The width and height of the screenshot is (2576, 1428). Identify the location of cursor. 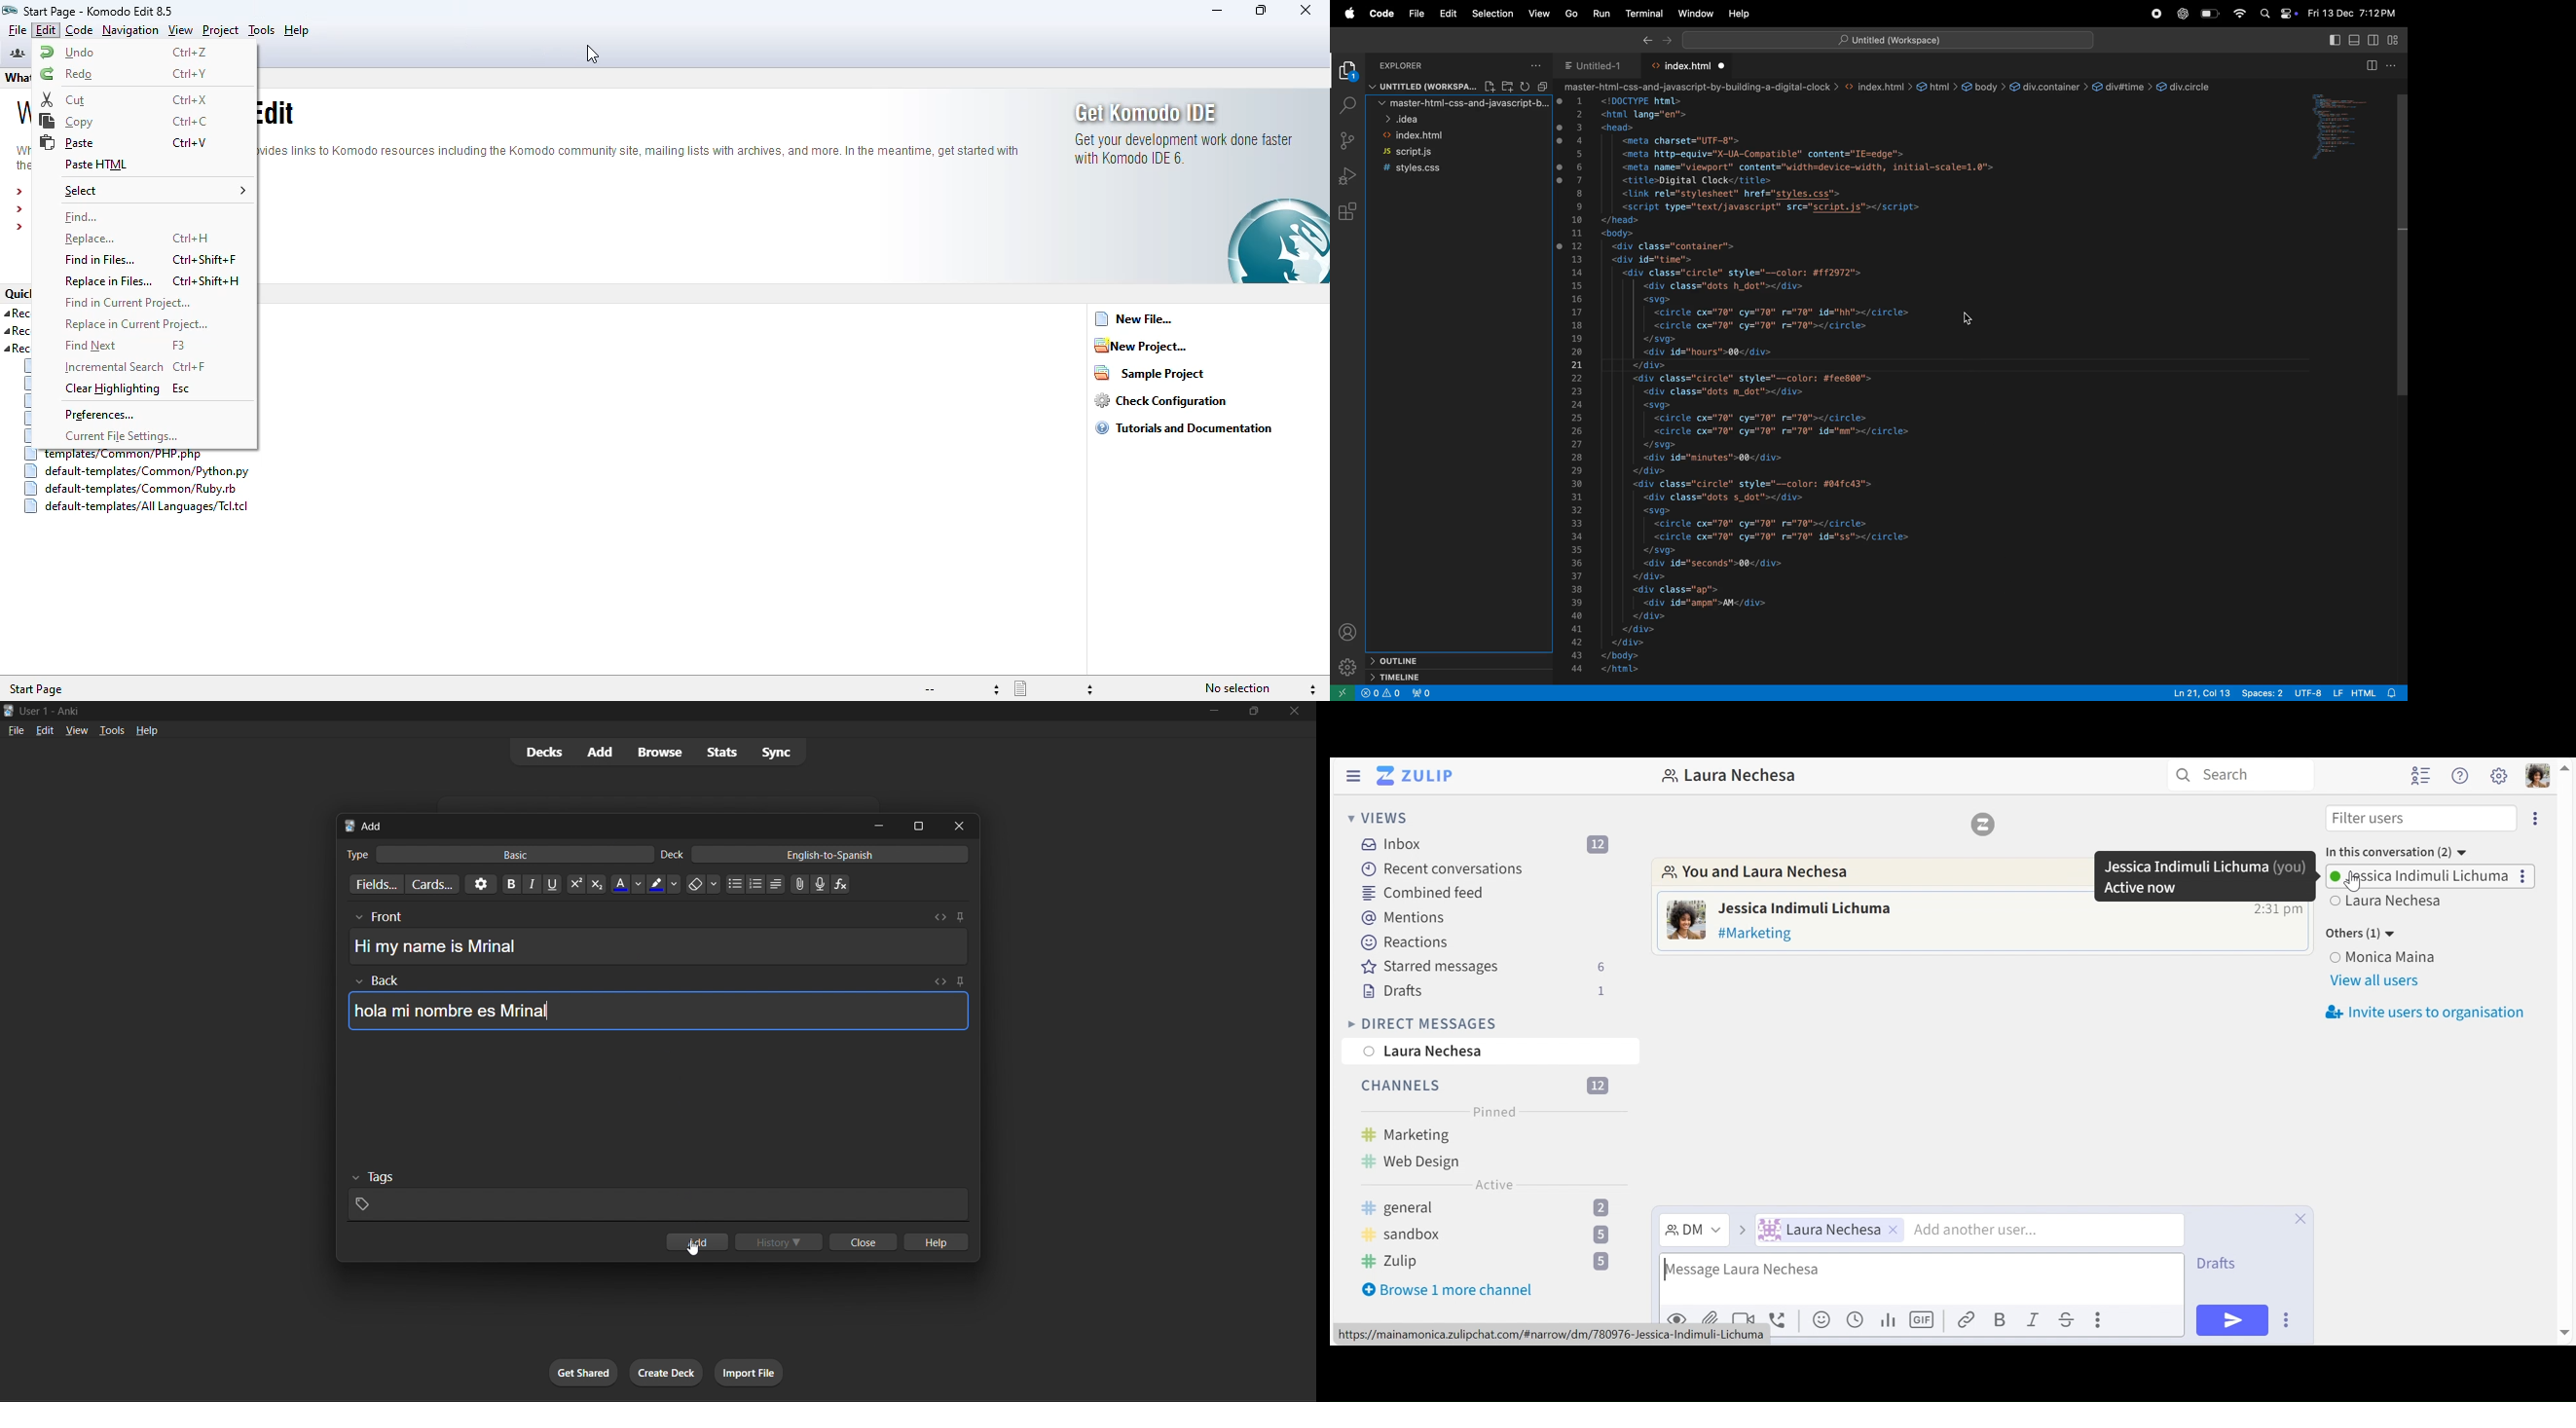
(689, 1250).